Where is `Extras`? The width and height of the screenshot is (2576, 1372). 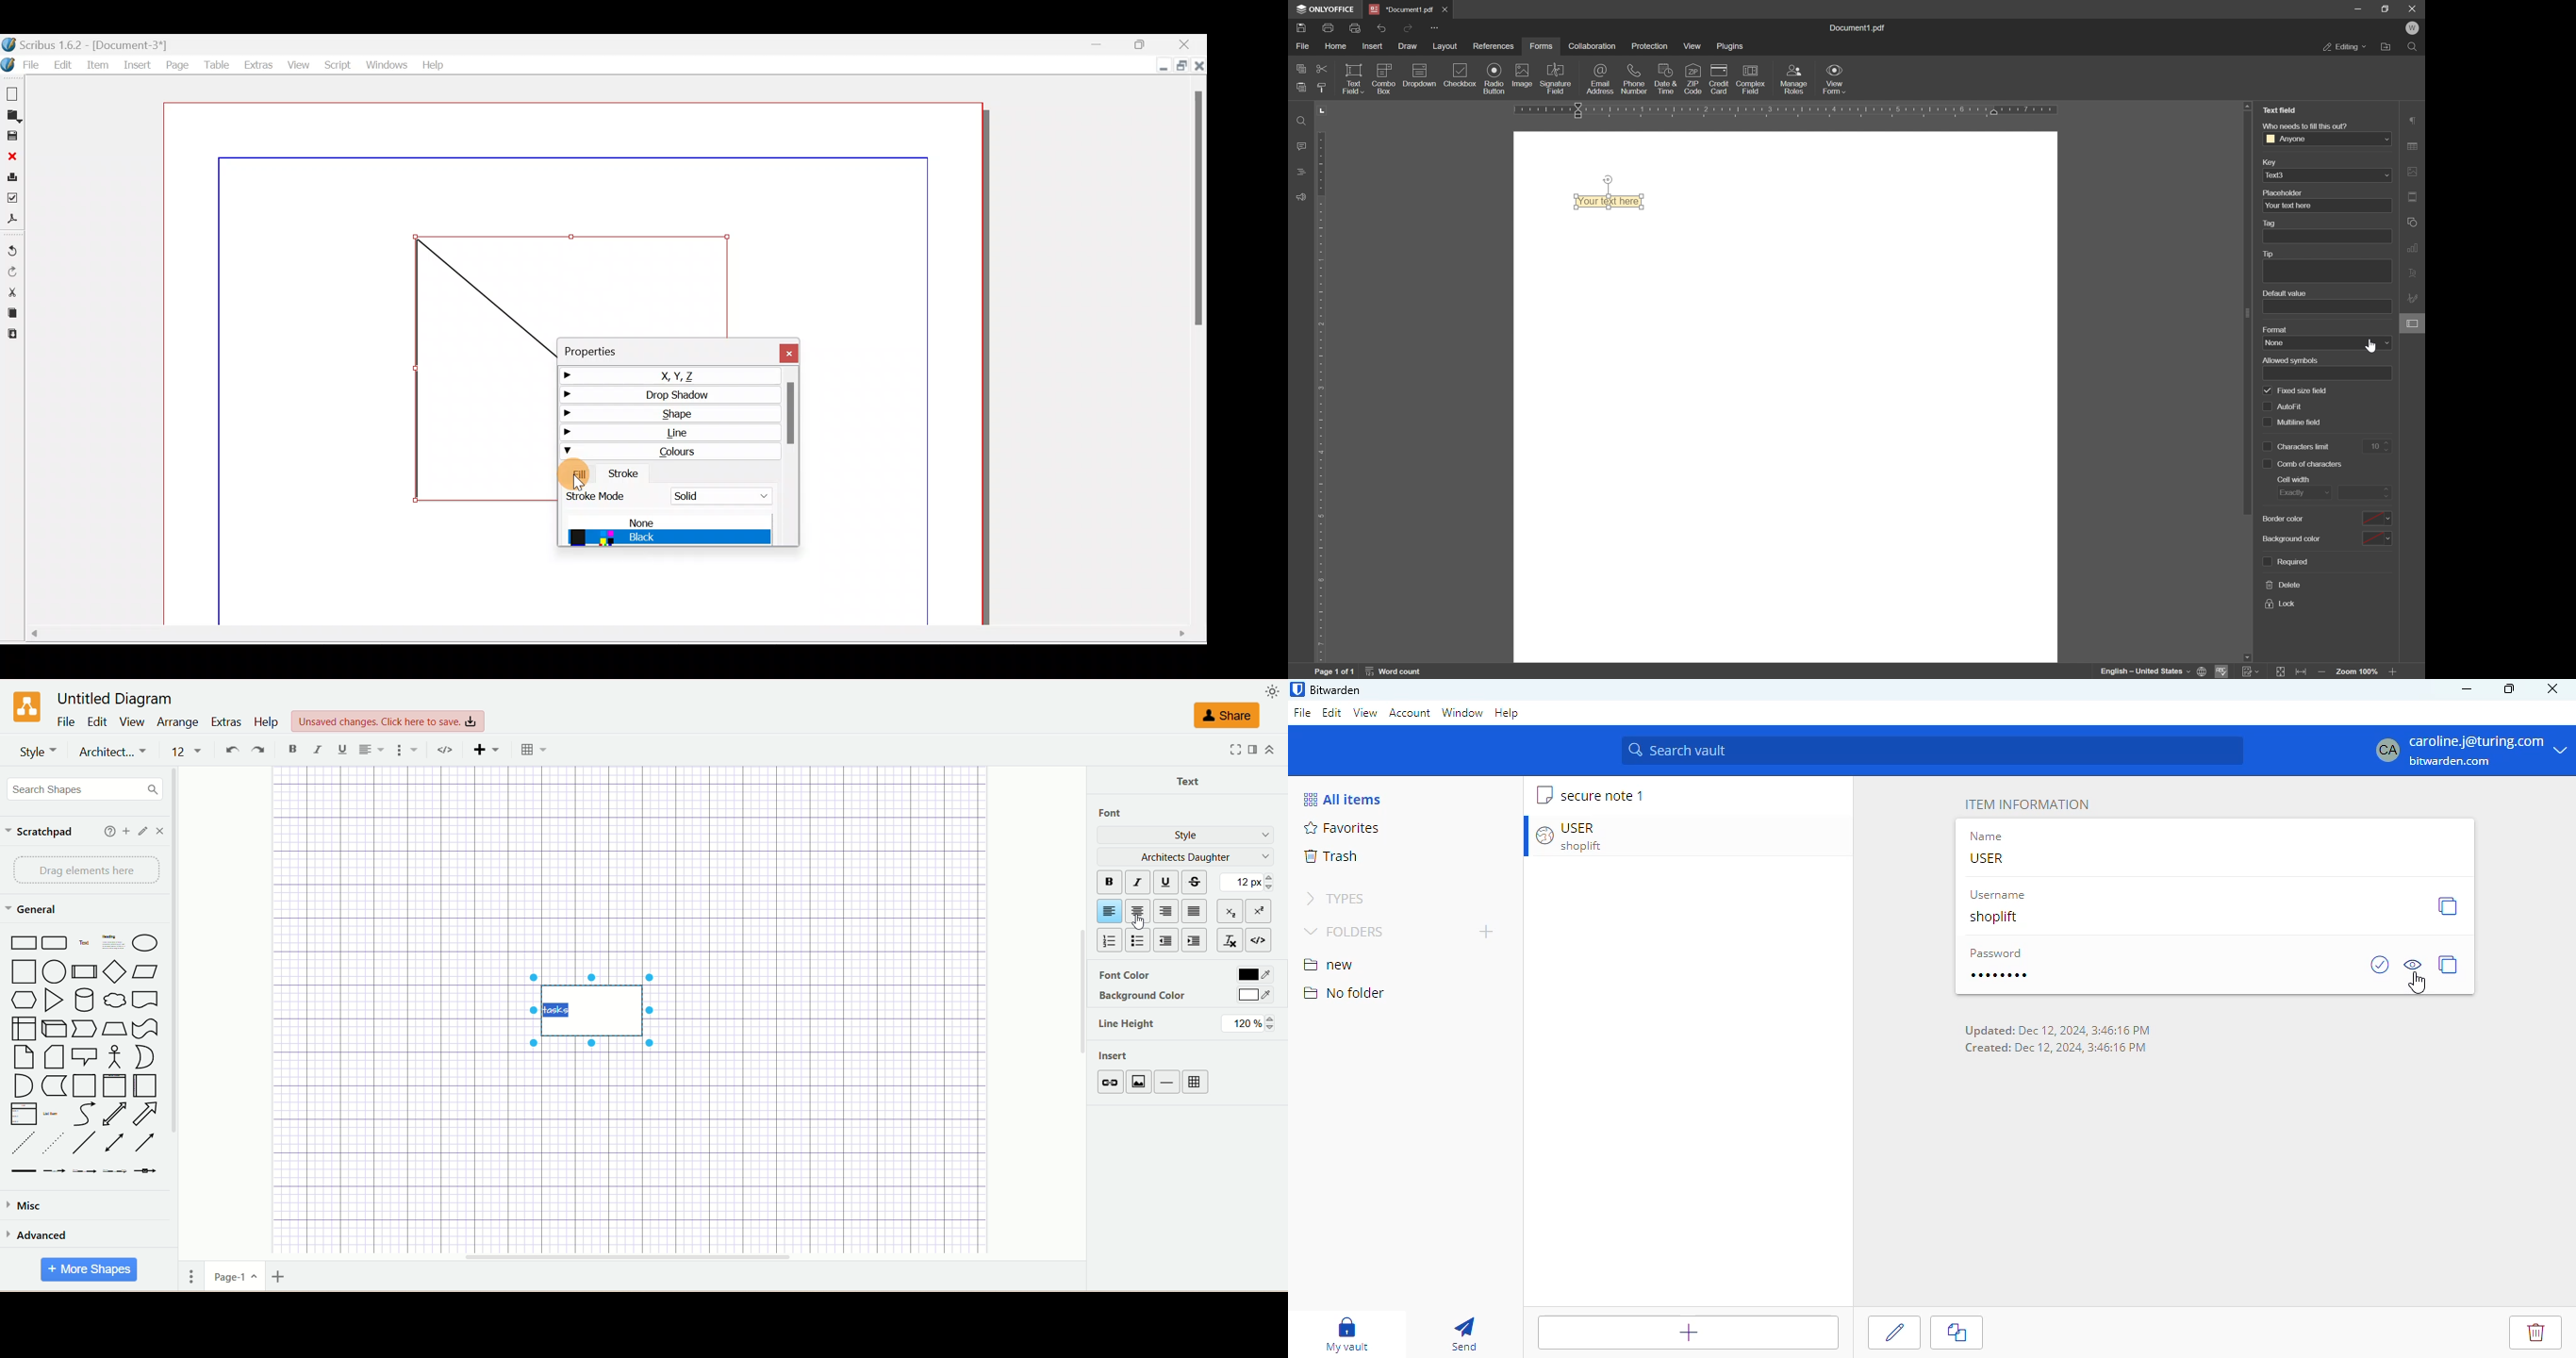 Extras is located at coordinates (255, 63).